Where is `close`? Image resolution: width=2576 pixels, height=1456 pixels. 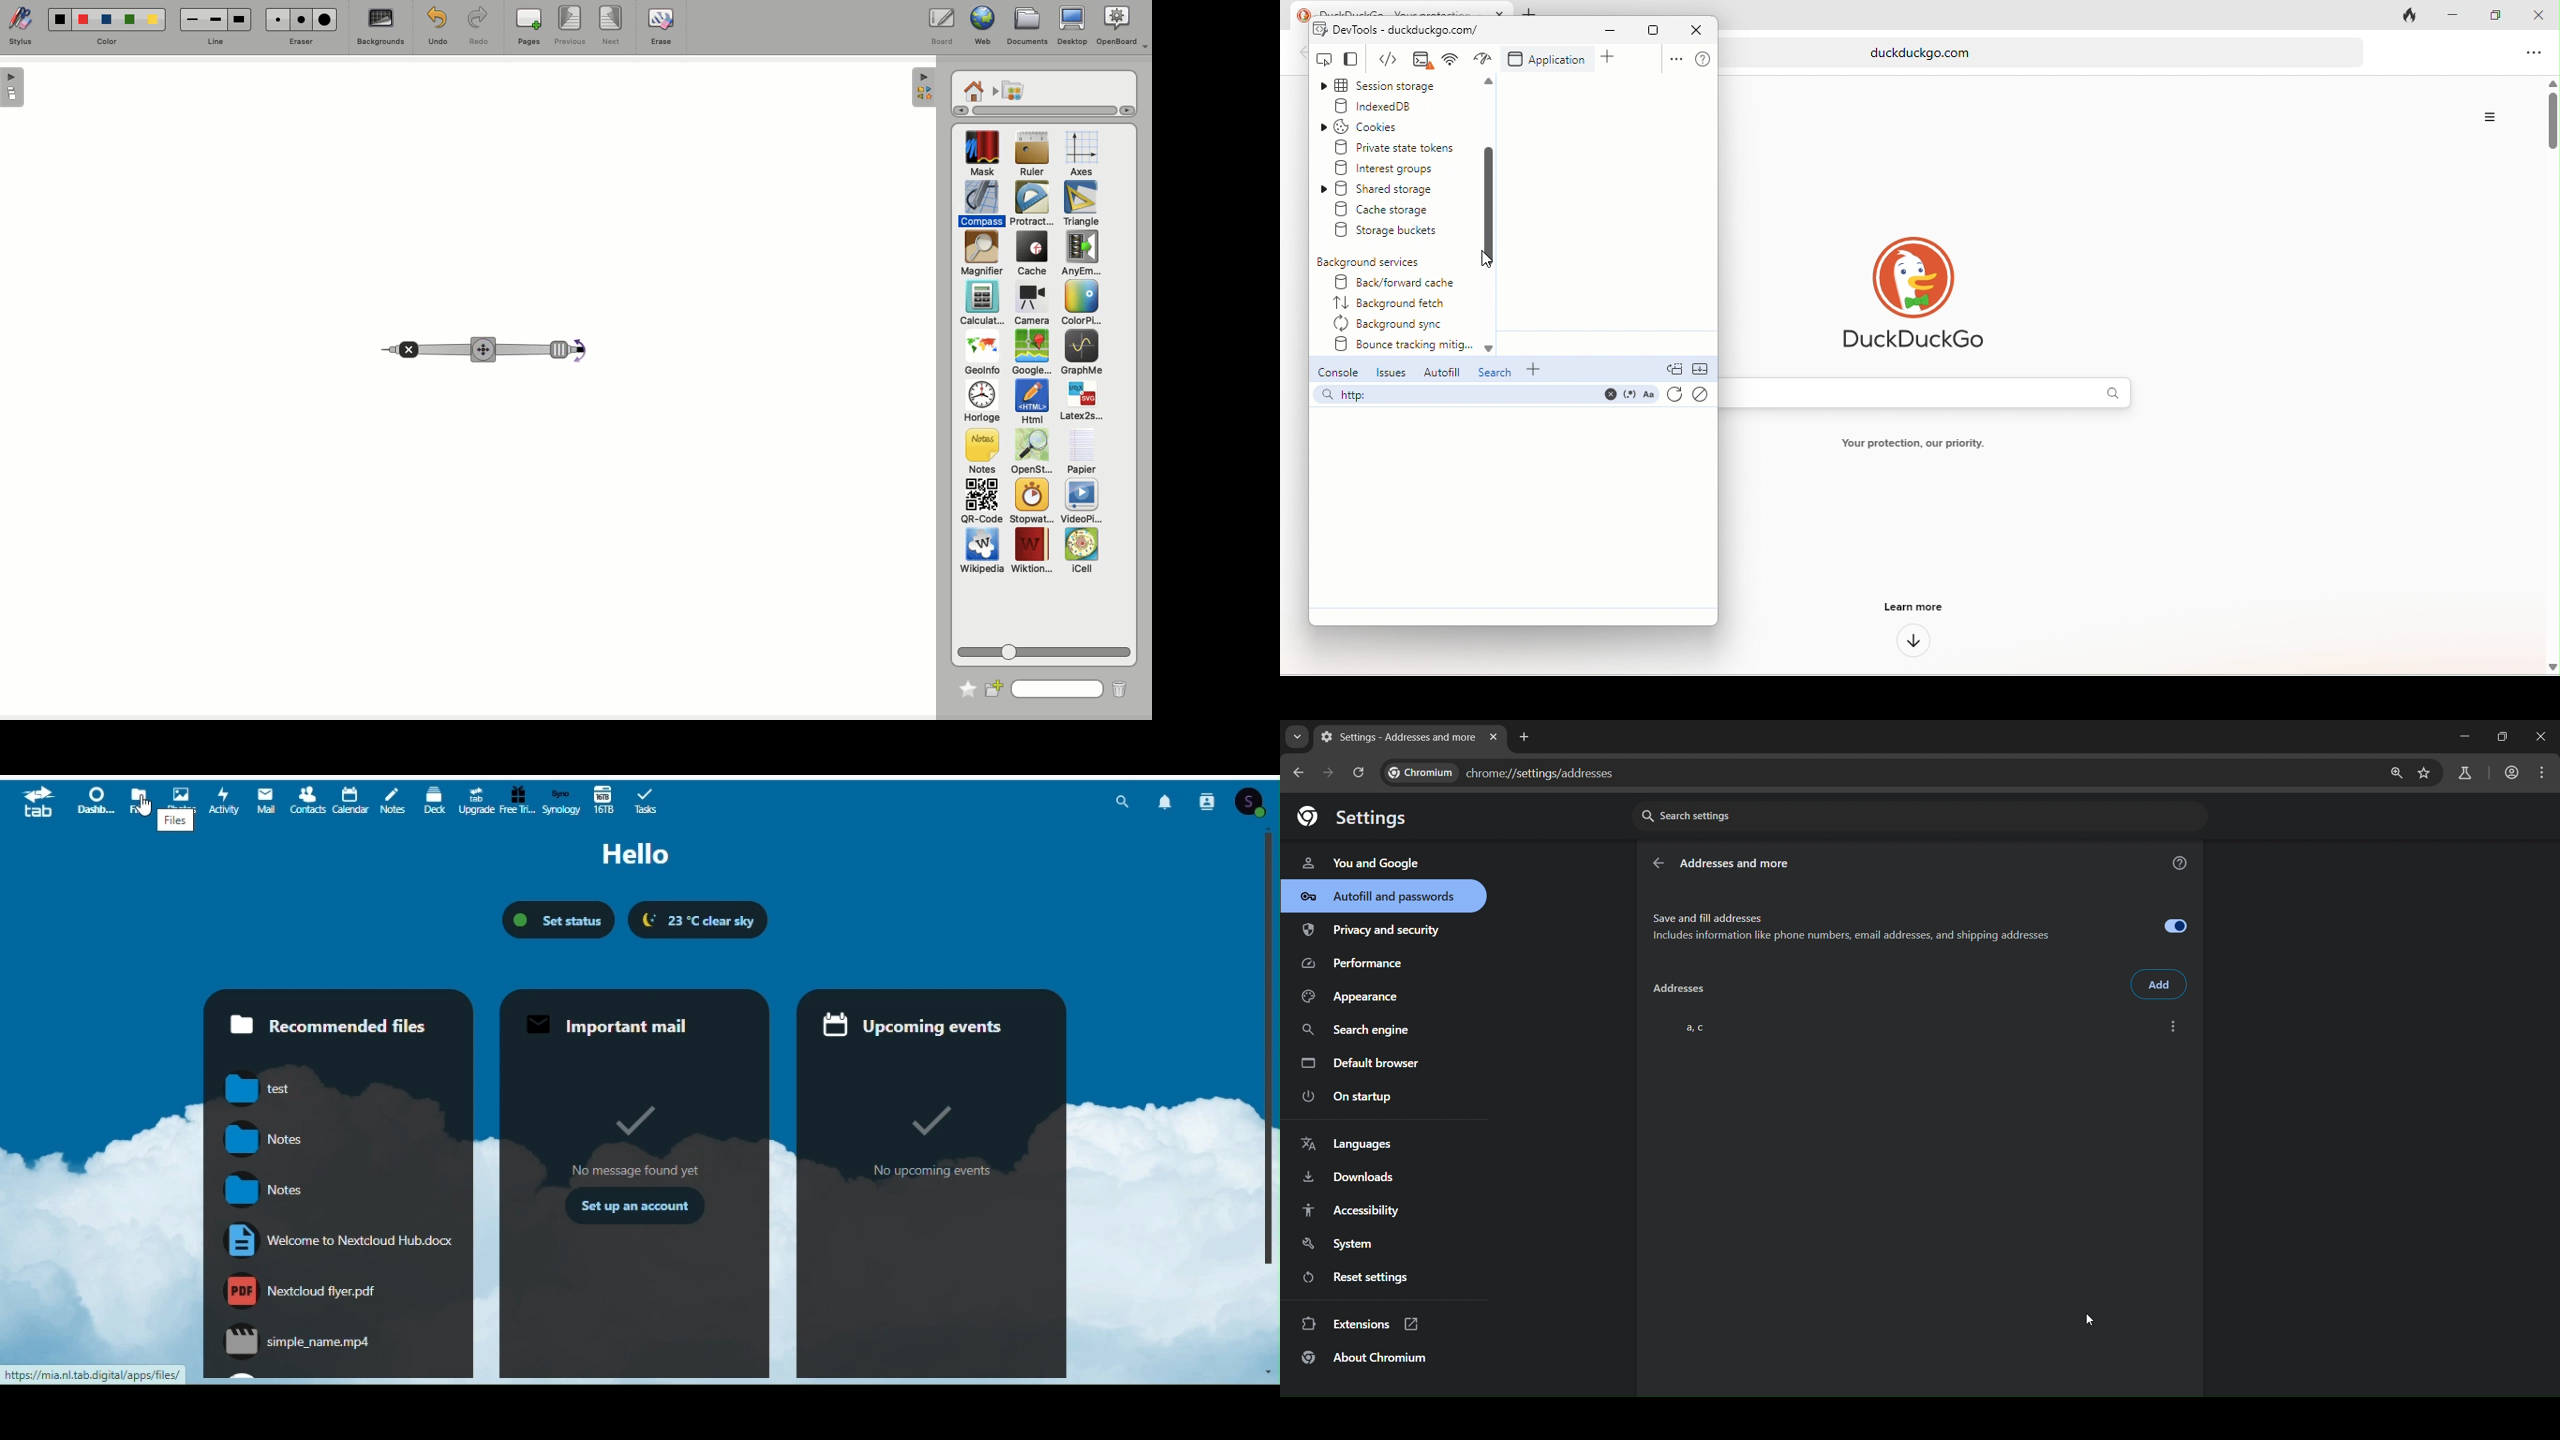
close is located at coordinates (2539, 16).